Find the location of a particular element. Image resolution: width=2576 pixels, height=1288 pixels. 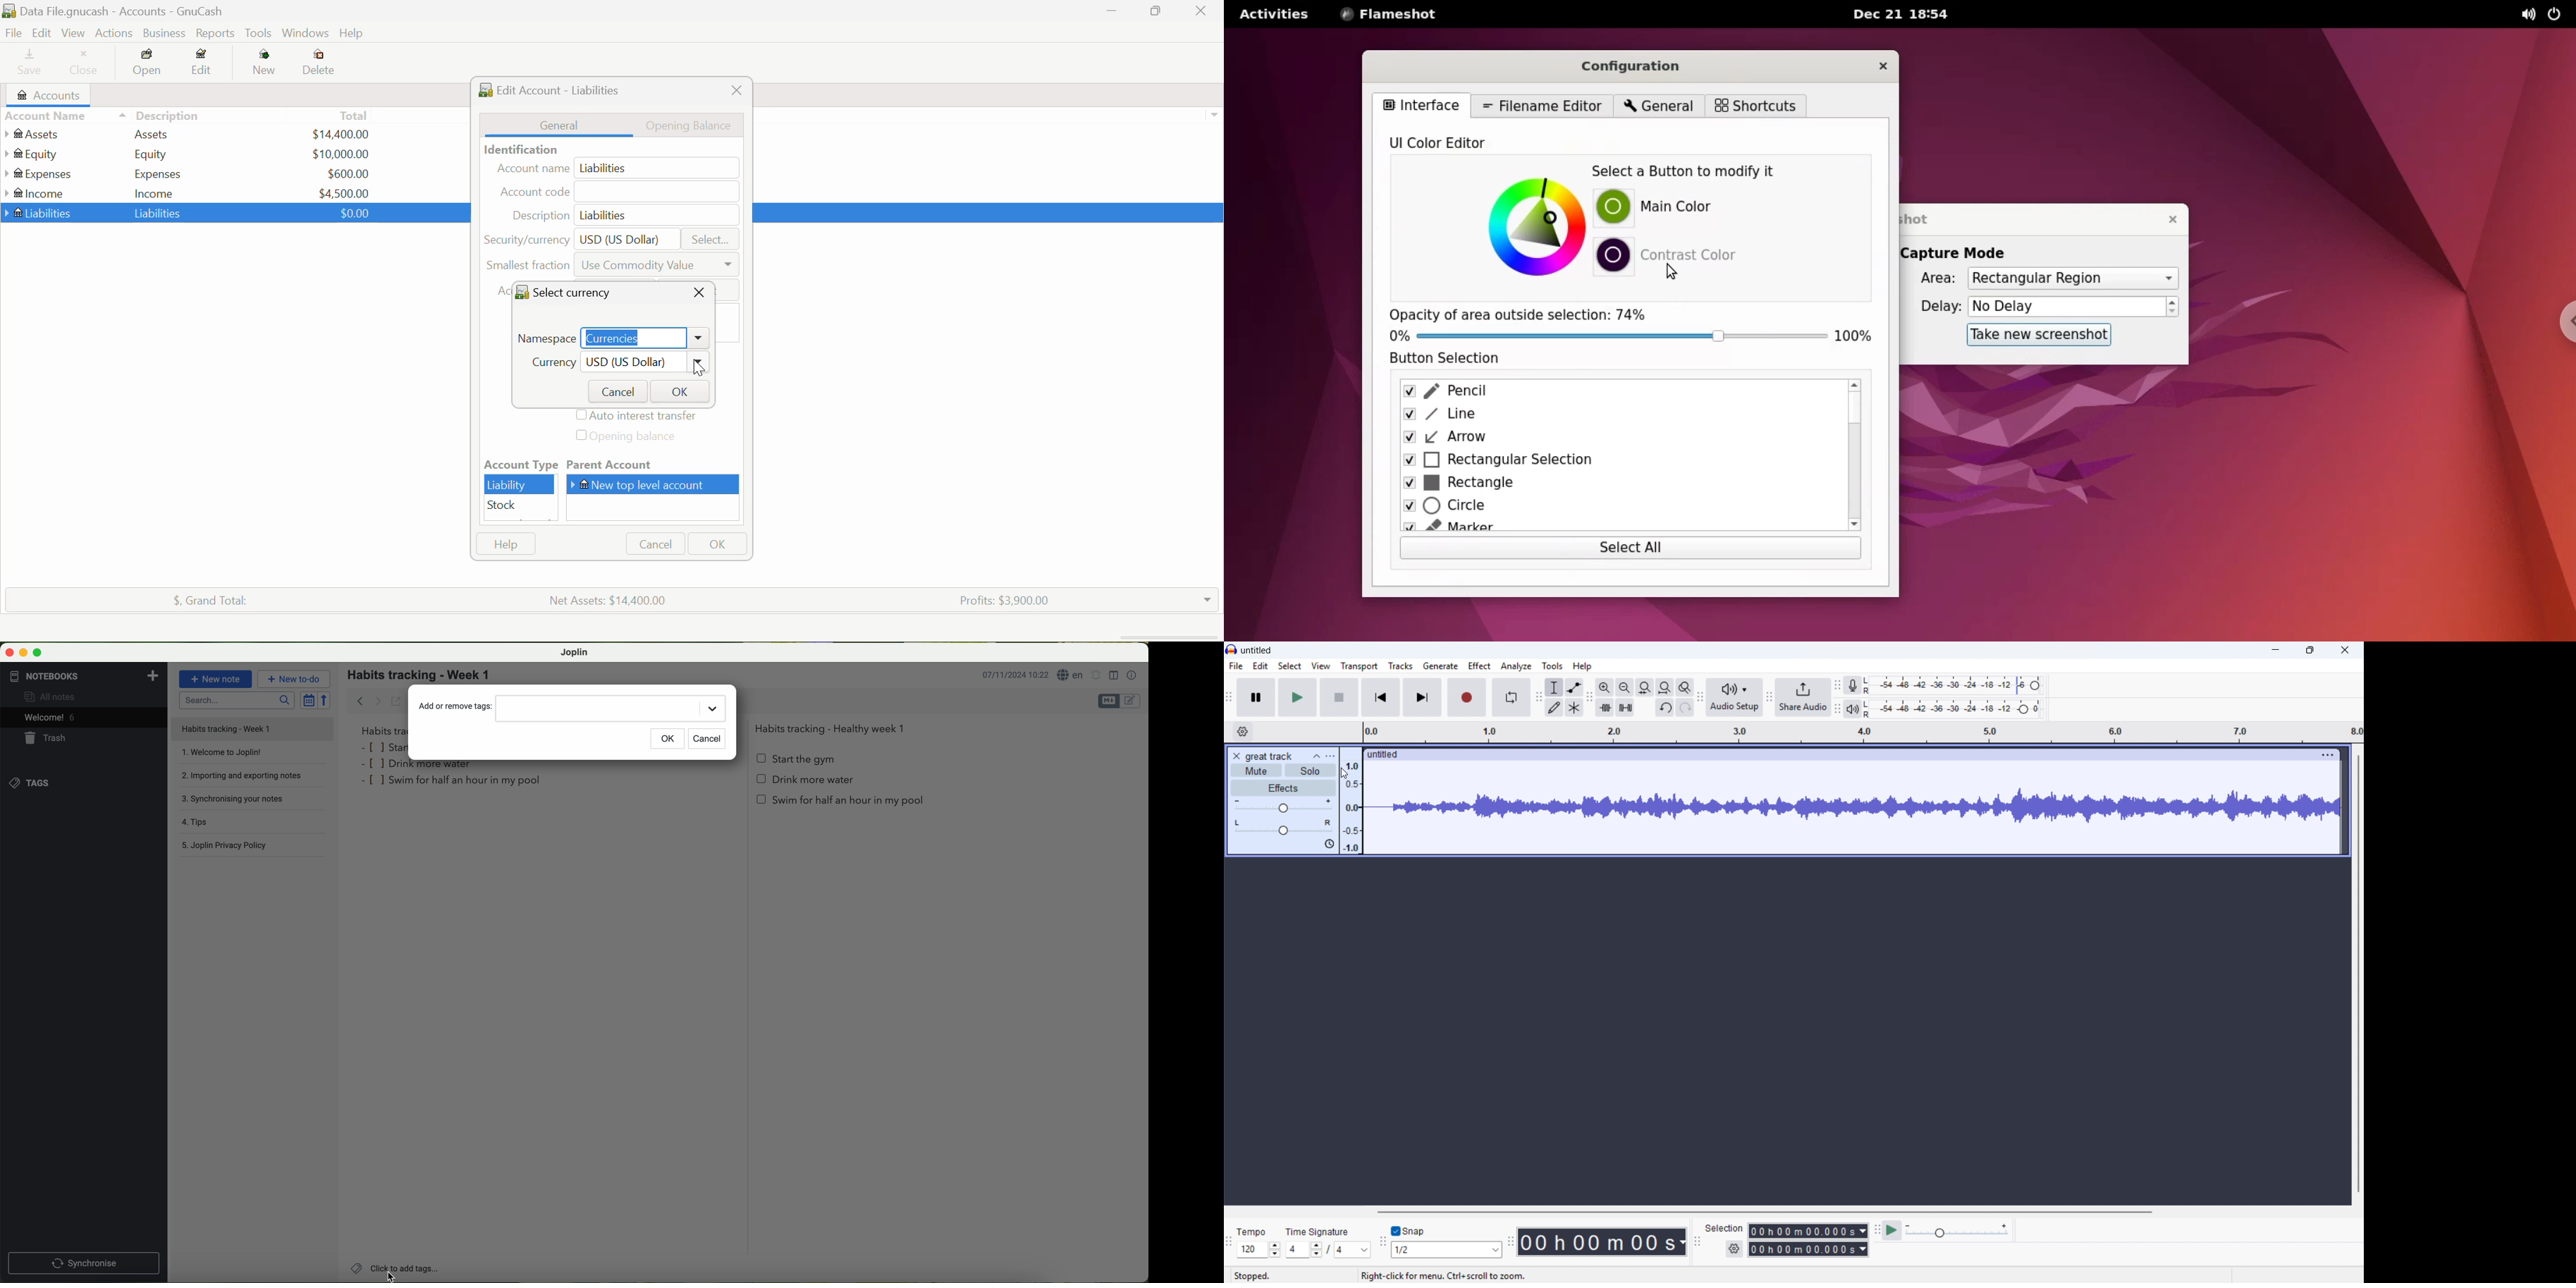

File is located at coordinates (12, 33).